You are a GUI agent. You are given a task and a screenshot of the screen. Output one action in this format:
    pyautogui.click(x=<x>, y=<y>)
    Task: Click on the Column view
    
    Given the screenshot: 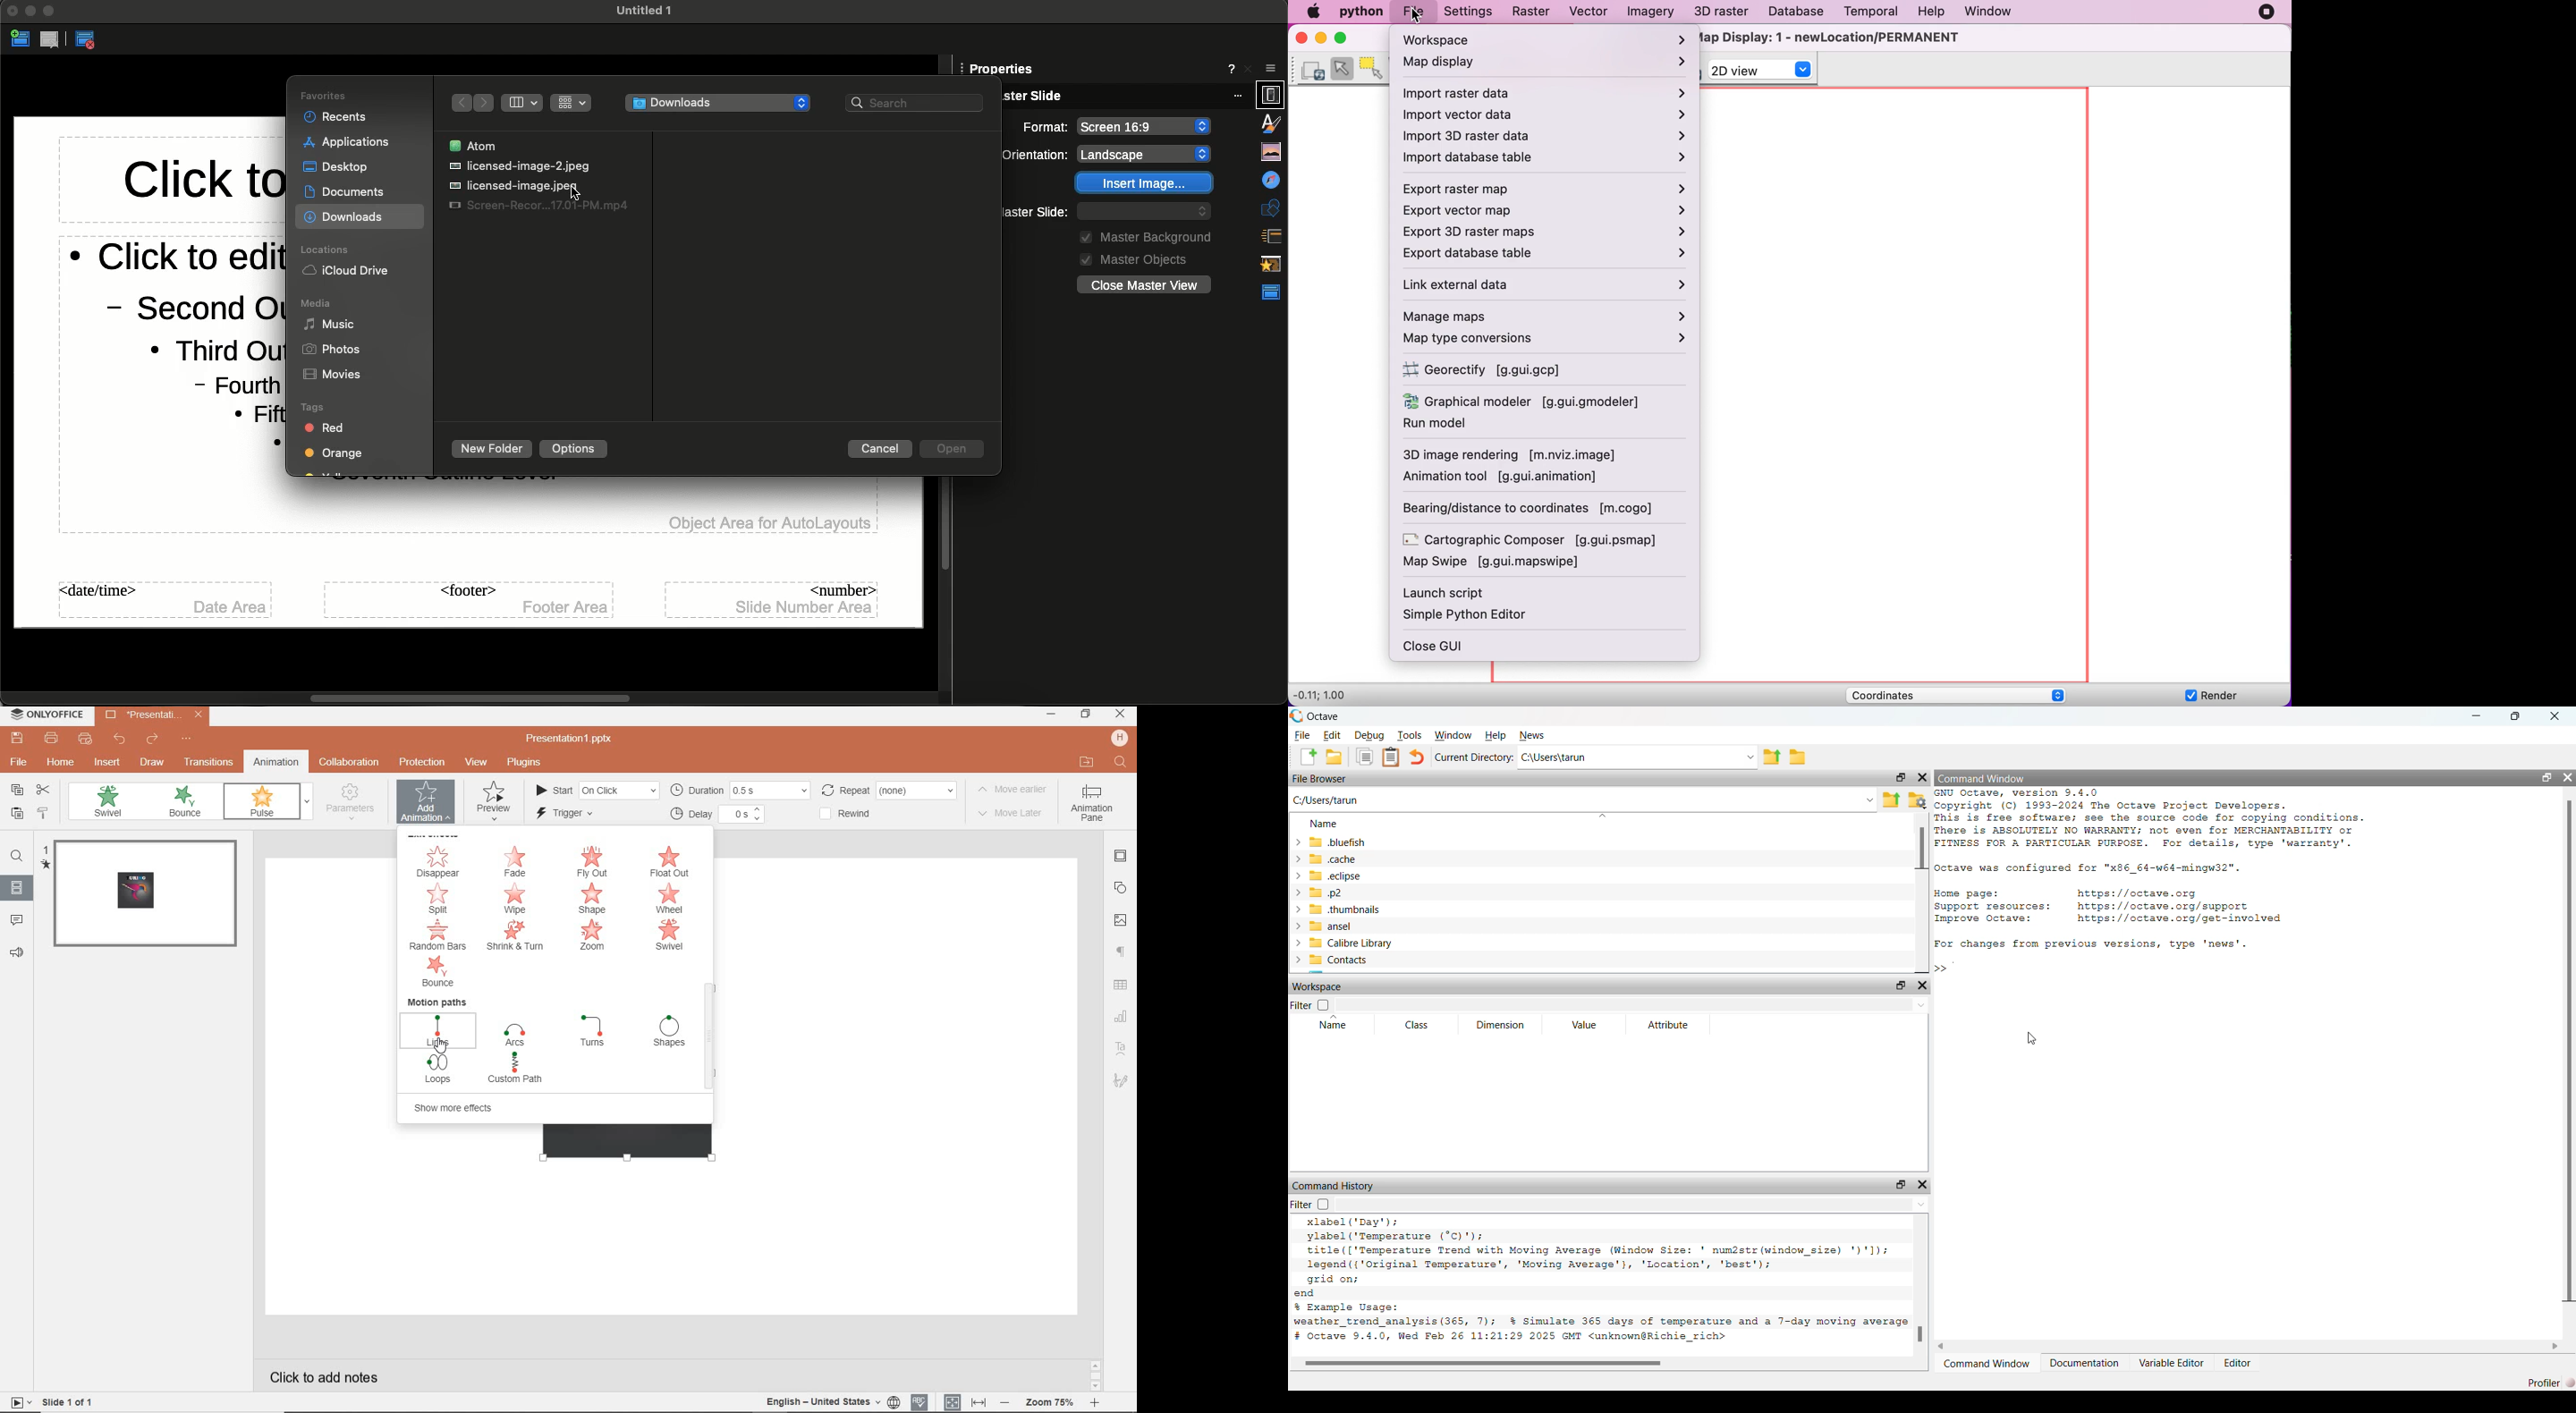 What is the action you would take?
    pyautogui.click(x=519, y=104)
    